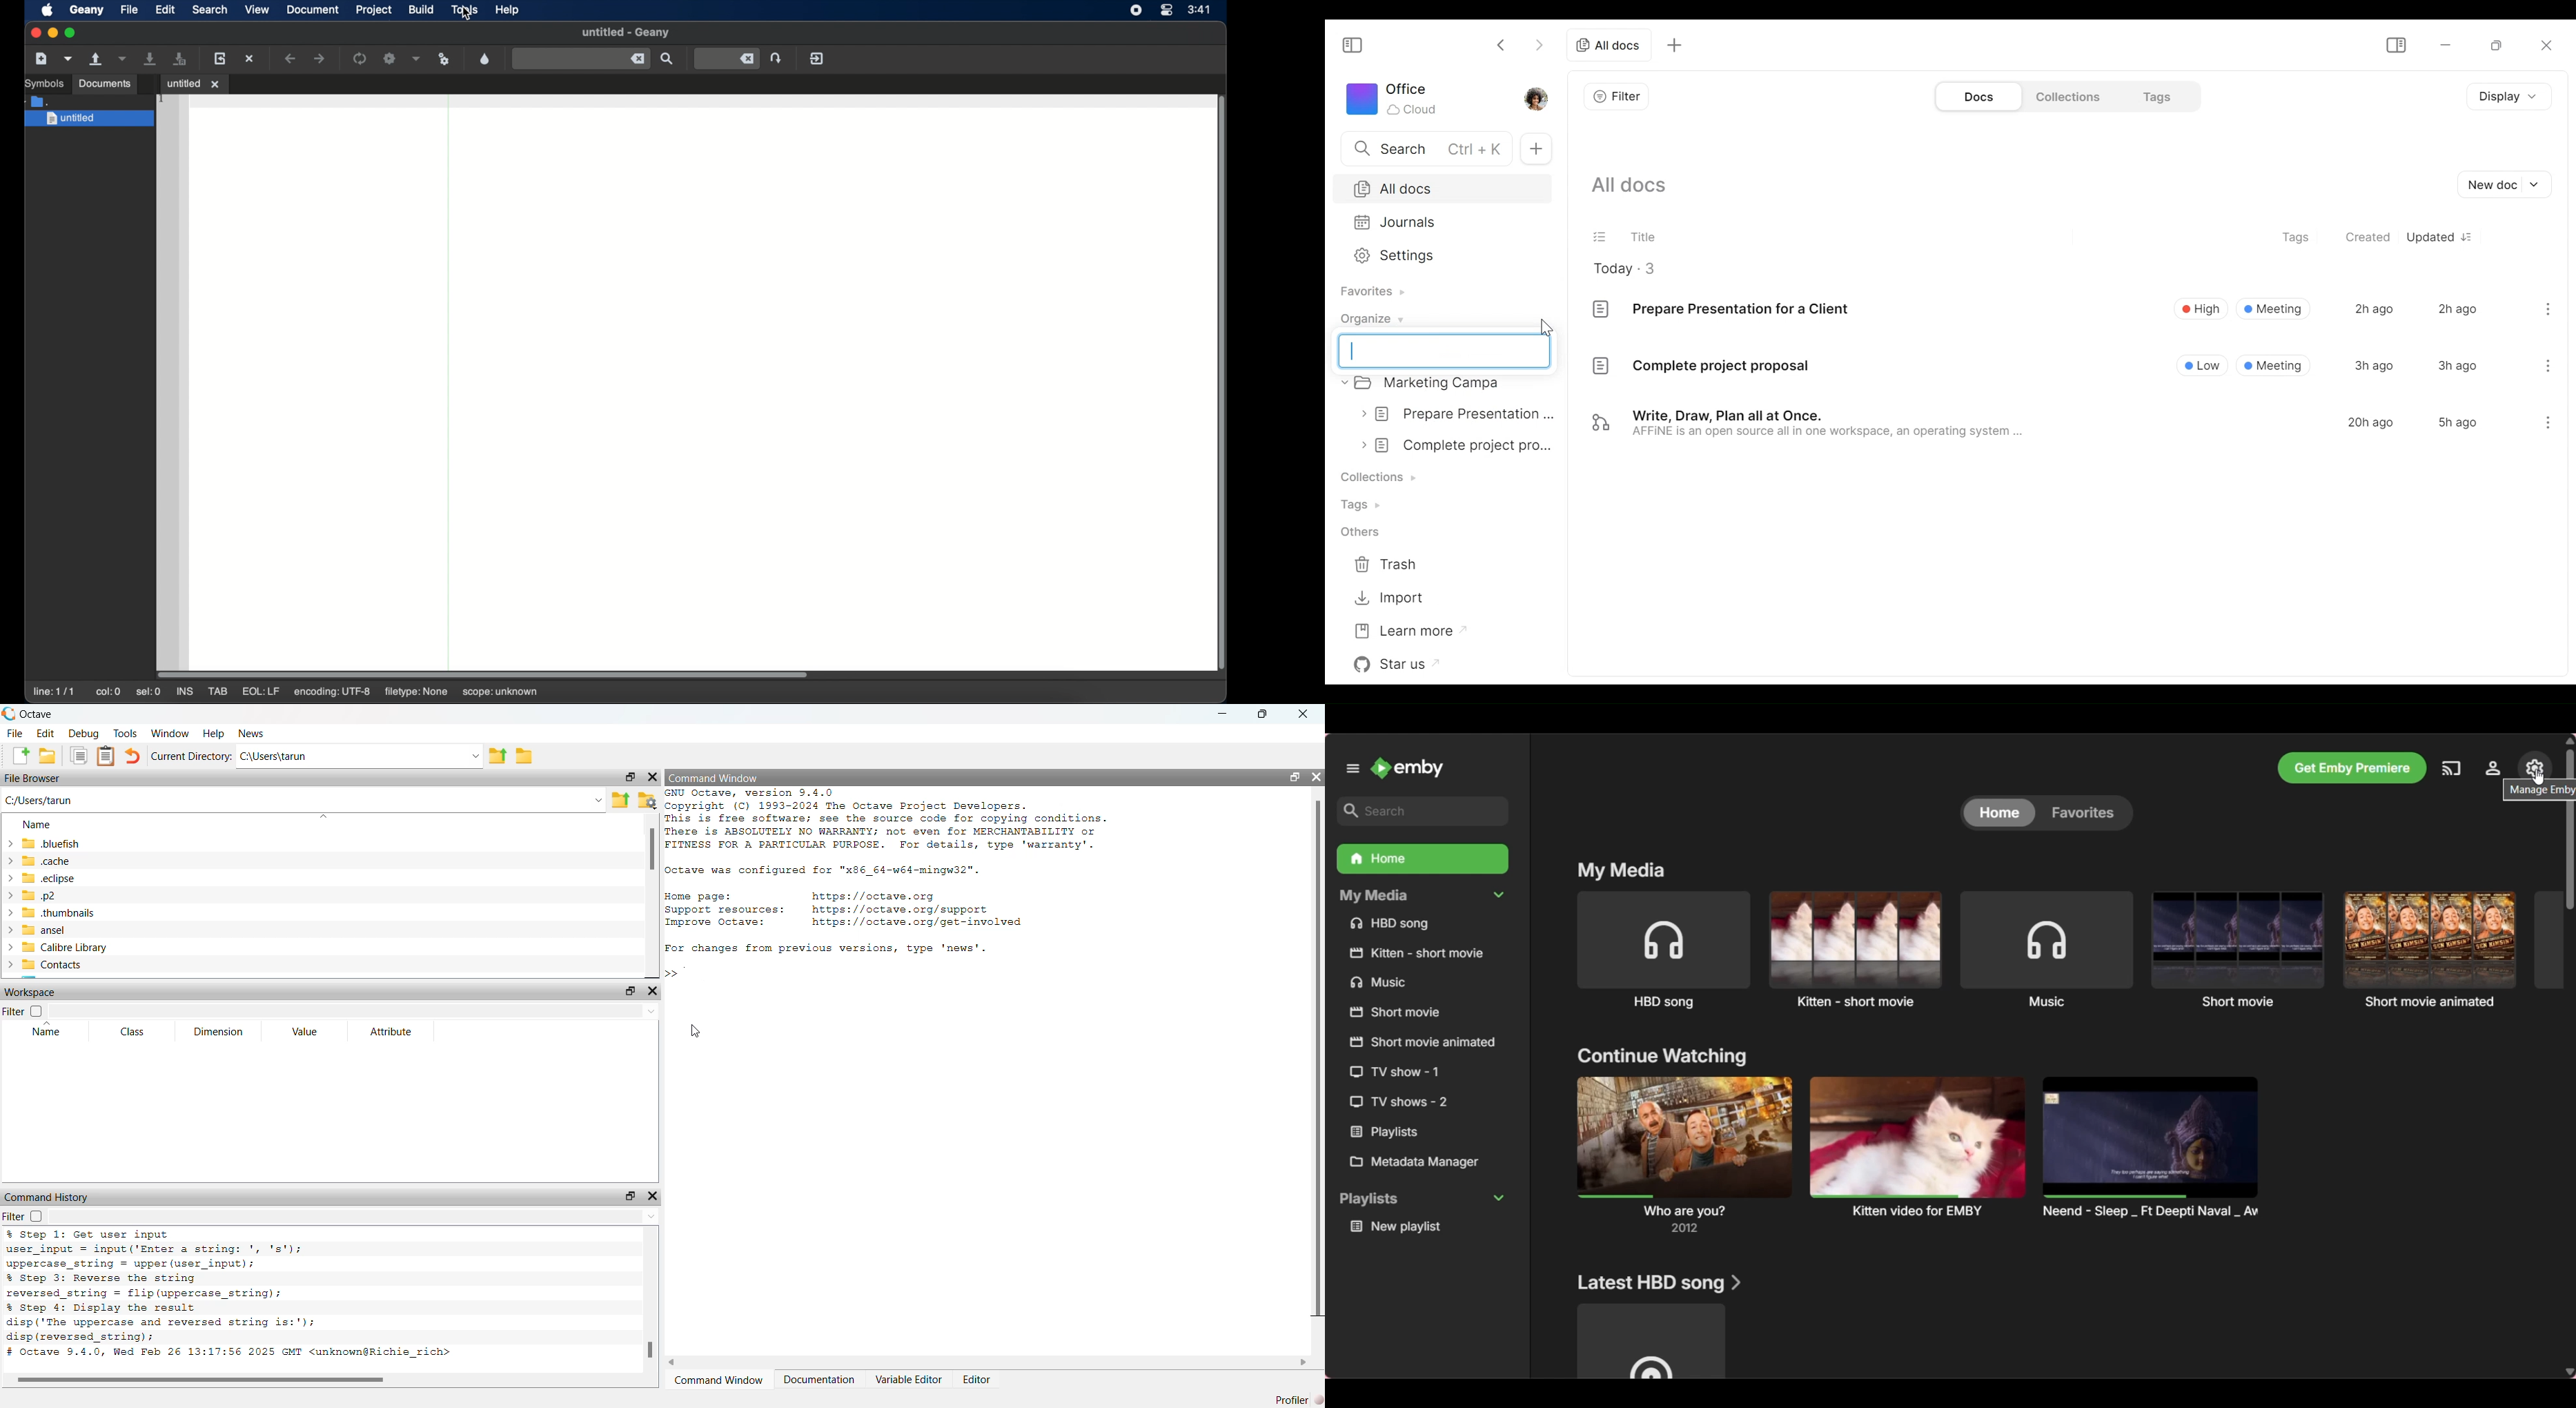 This screenshot has width=2576, height=1428. Describe the element at coordinates (1537, 149) in the screenshot. I see `New Tab` at that location.